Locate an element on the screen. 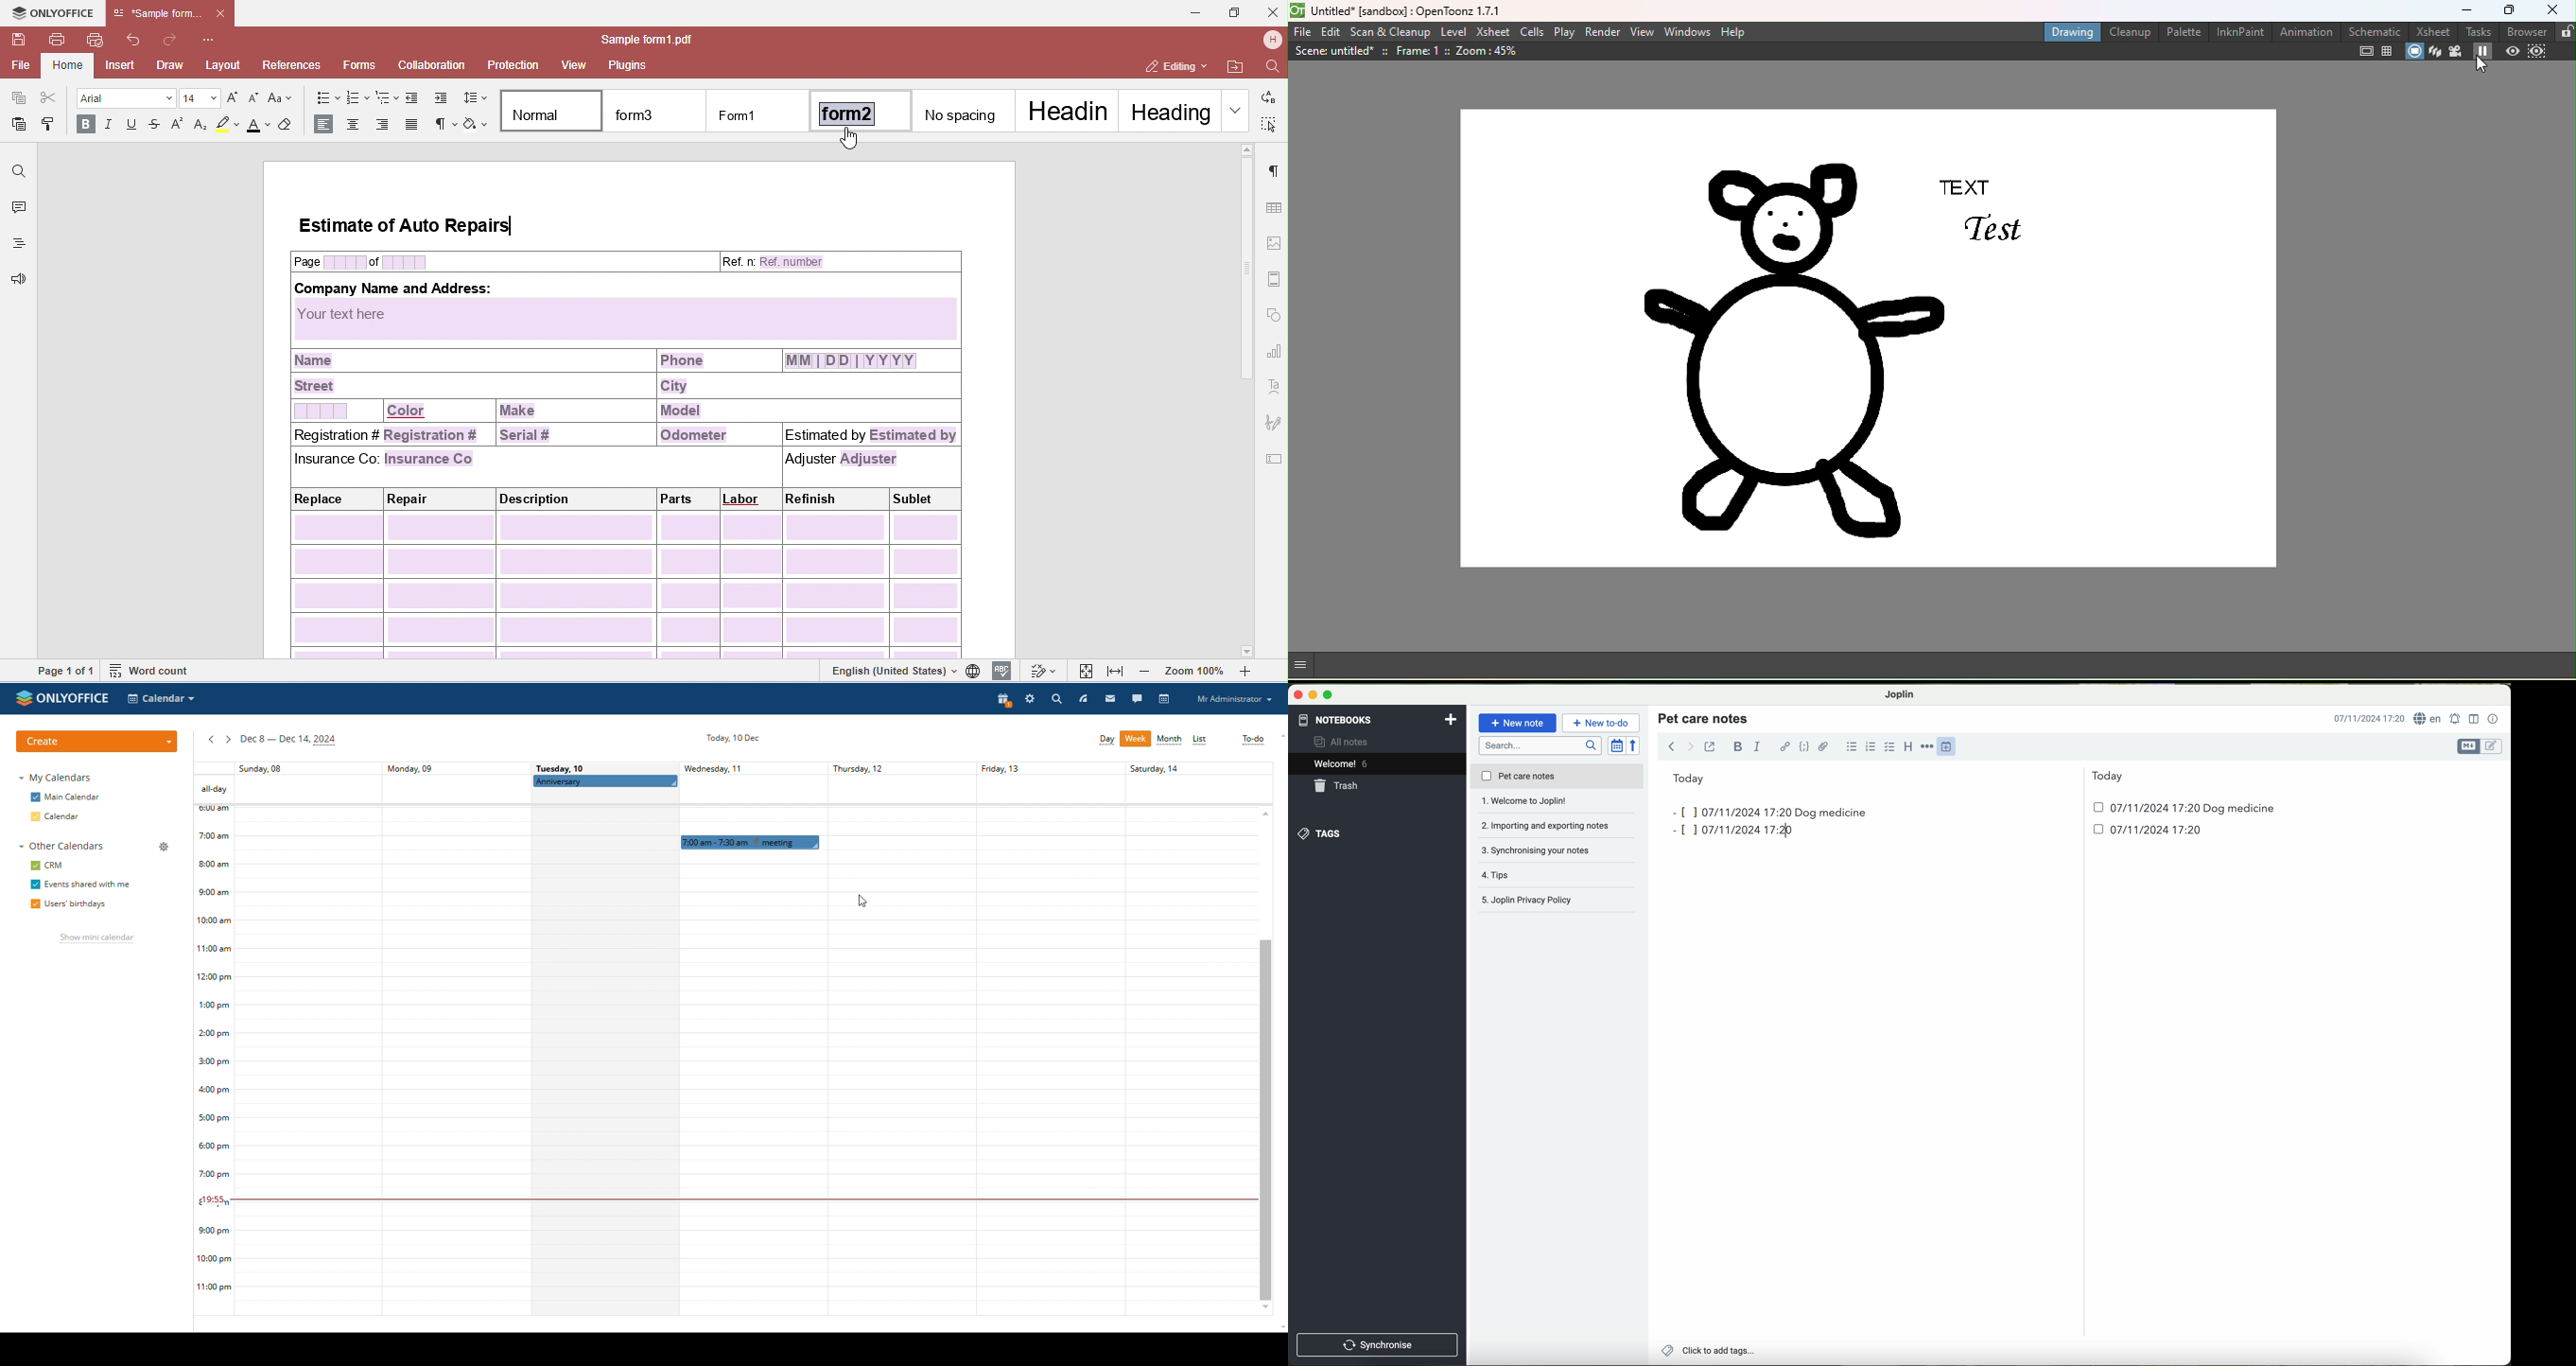 This screenshot has width=2576, height=1372. numbered list is located at coordinates (1870, 747).